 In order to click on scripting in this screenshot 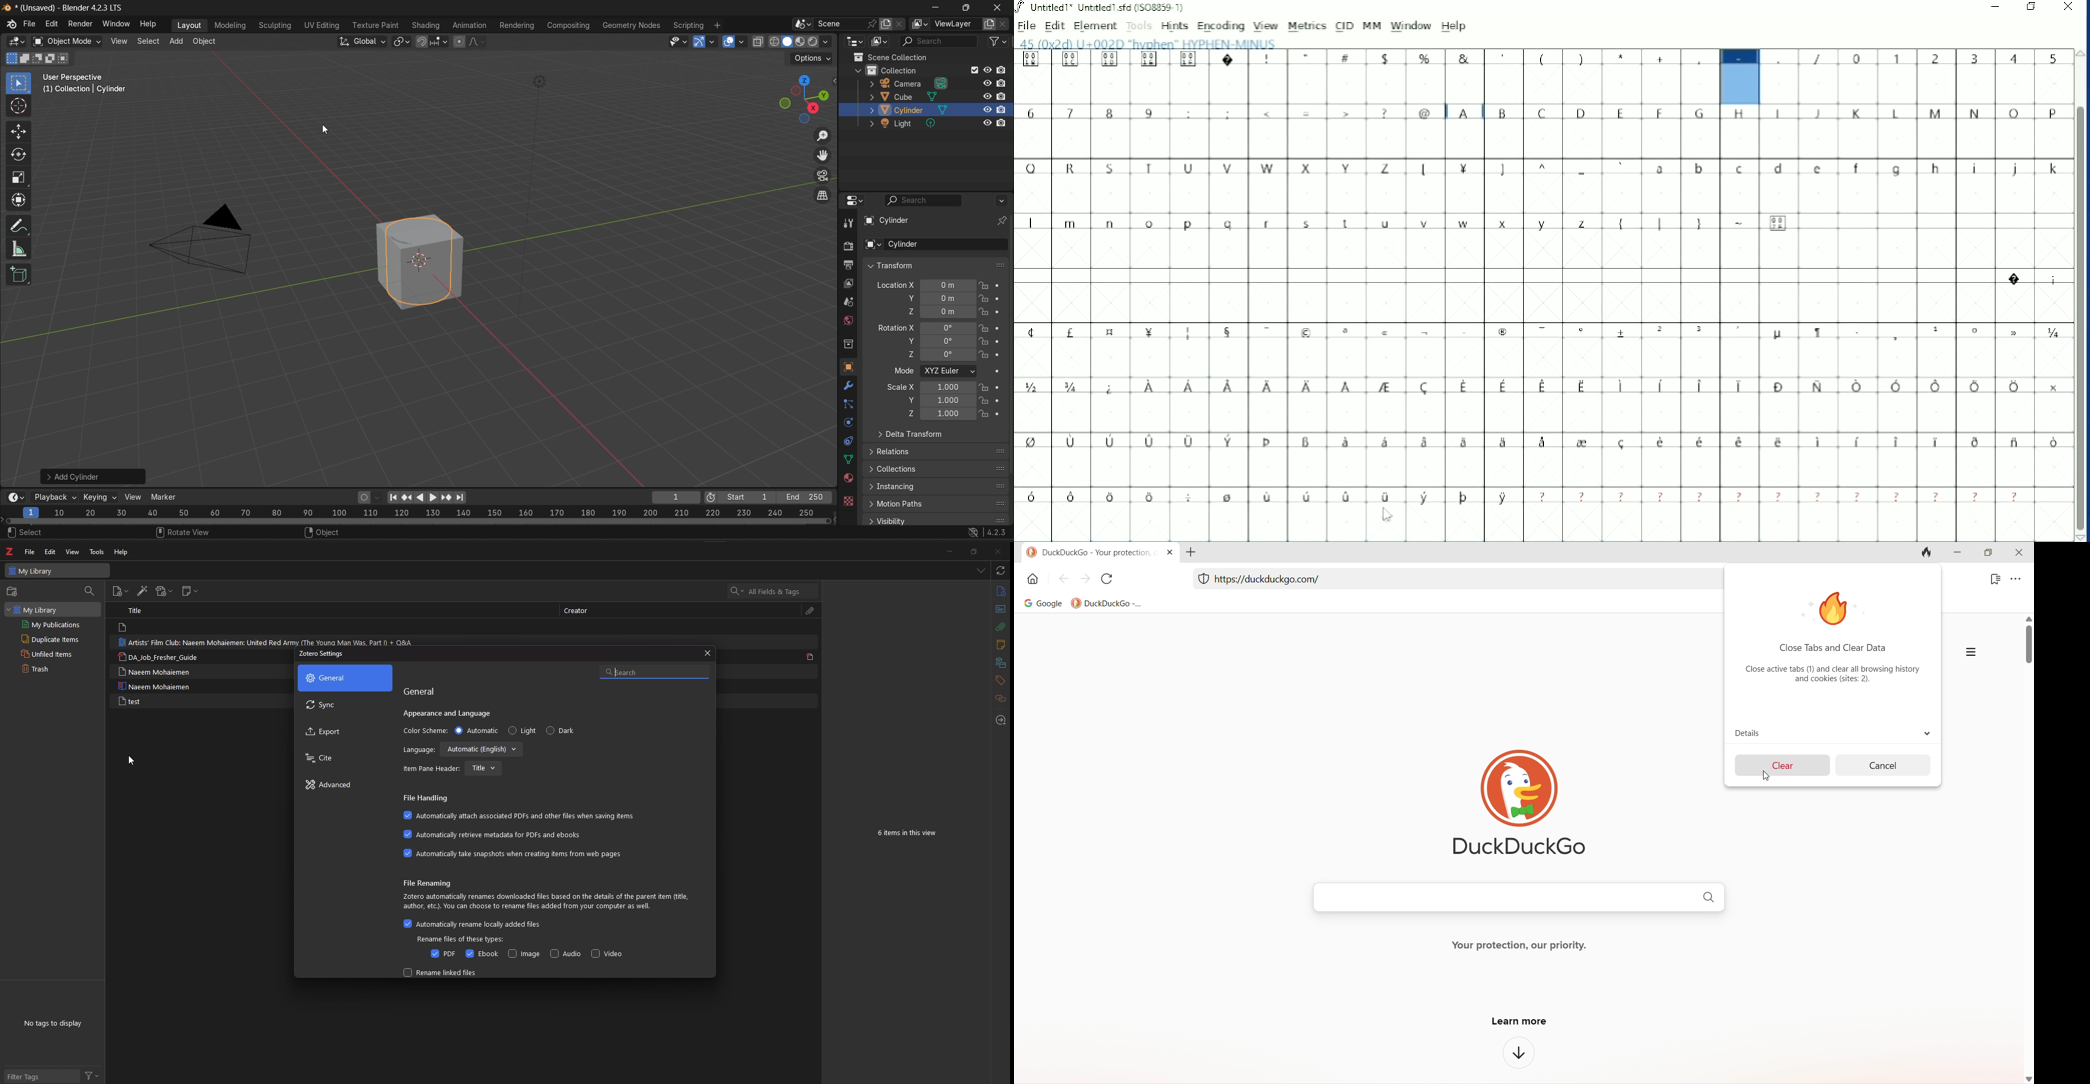, I will do `click(688, 24)`.